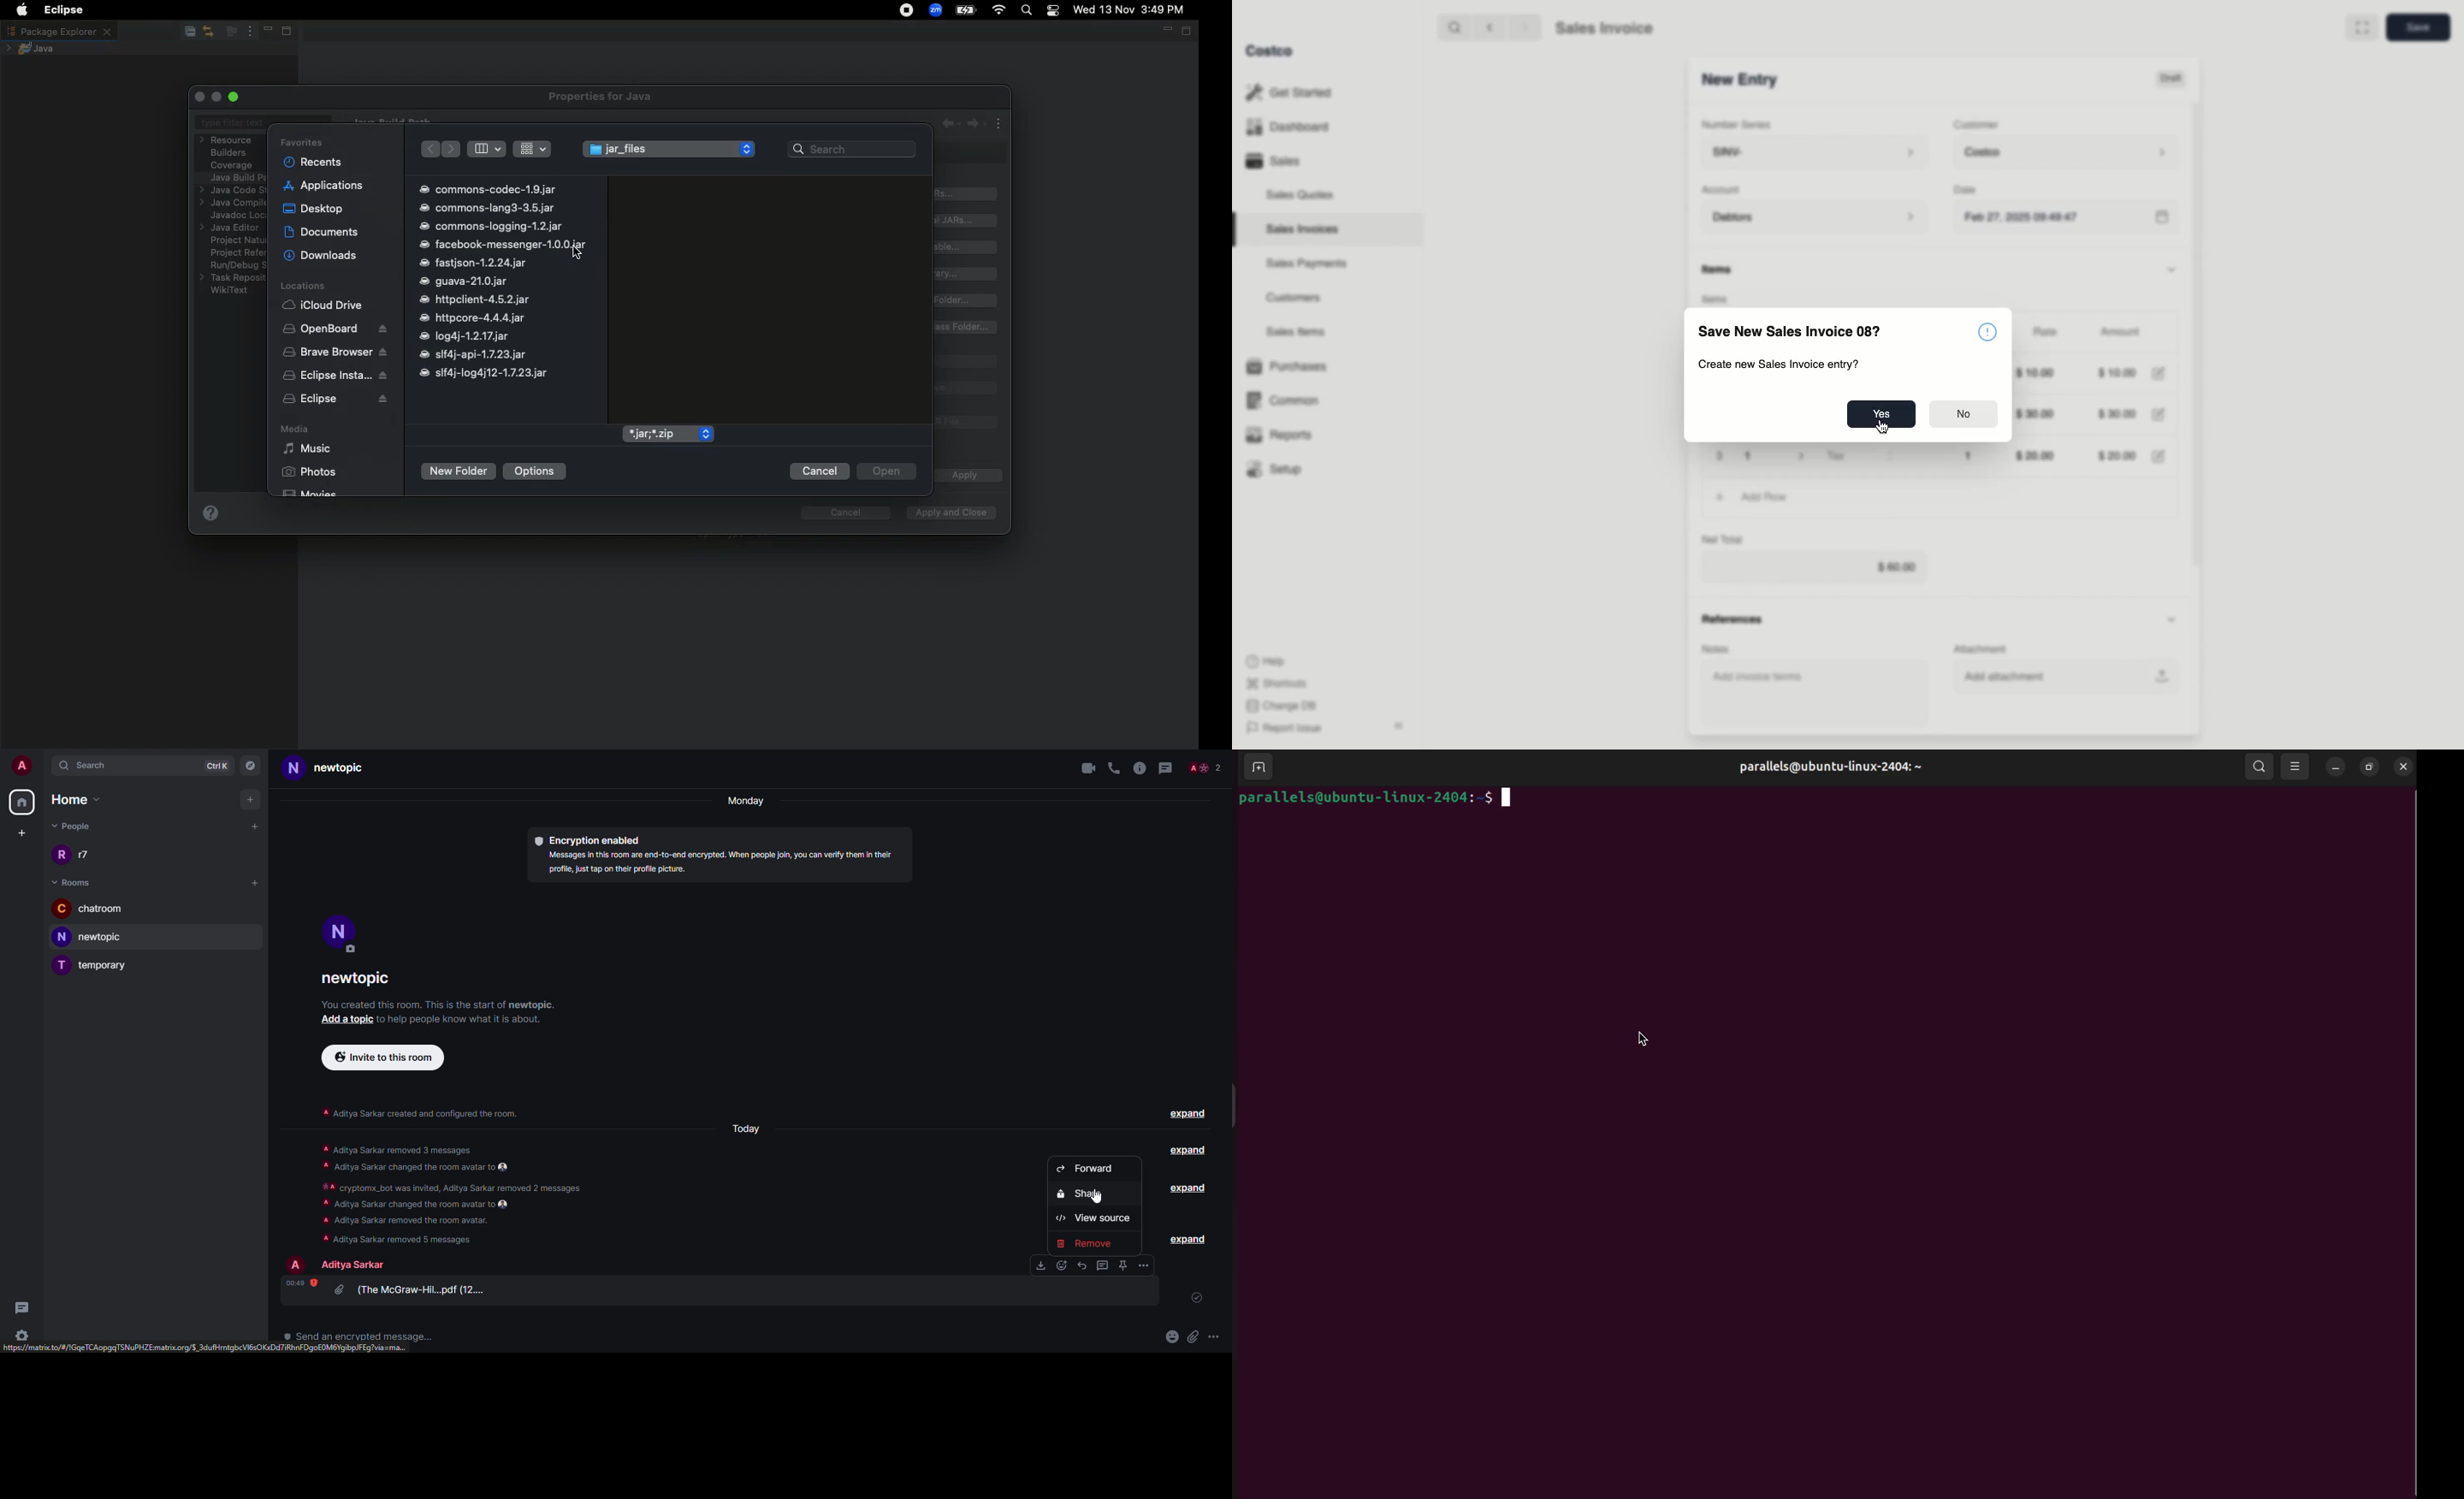 The width and height of the screenshot is (2464, 1512). What do you see at coordinates (1097, 1195) in the screenshot?
I see `cursor` at bounding box center [1097, 1195].